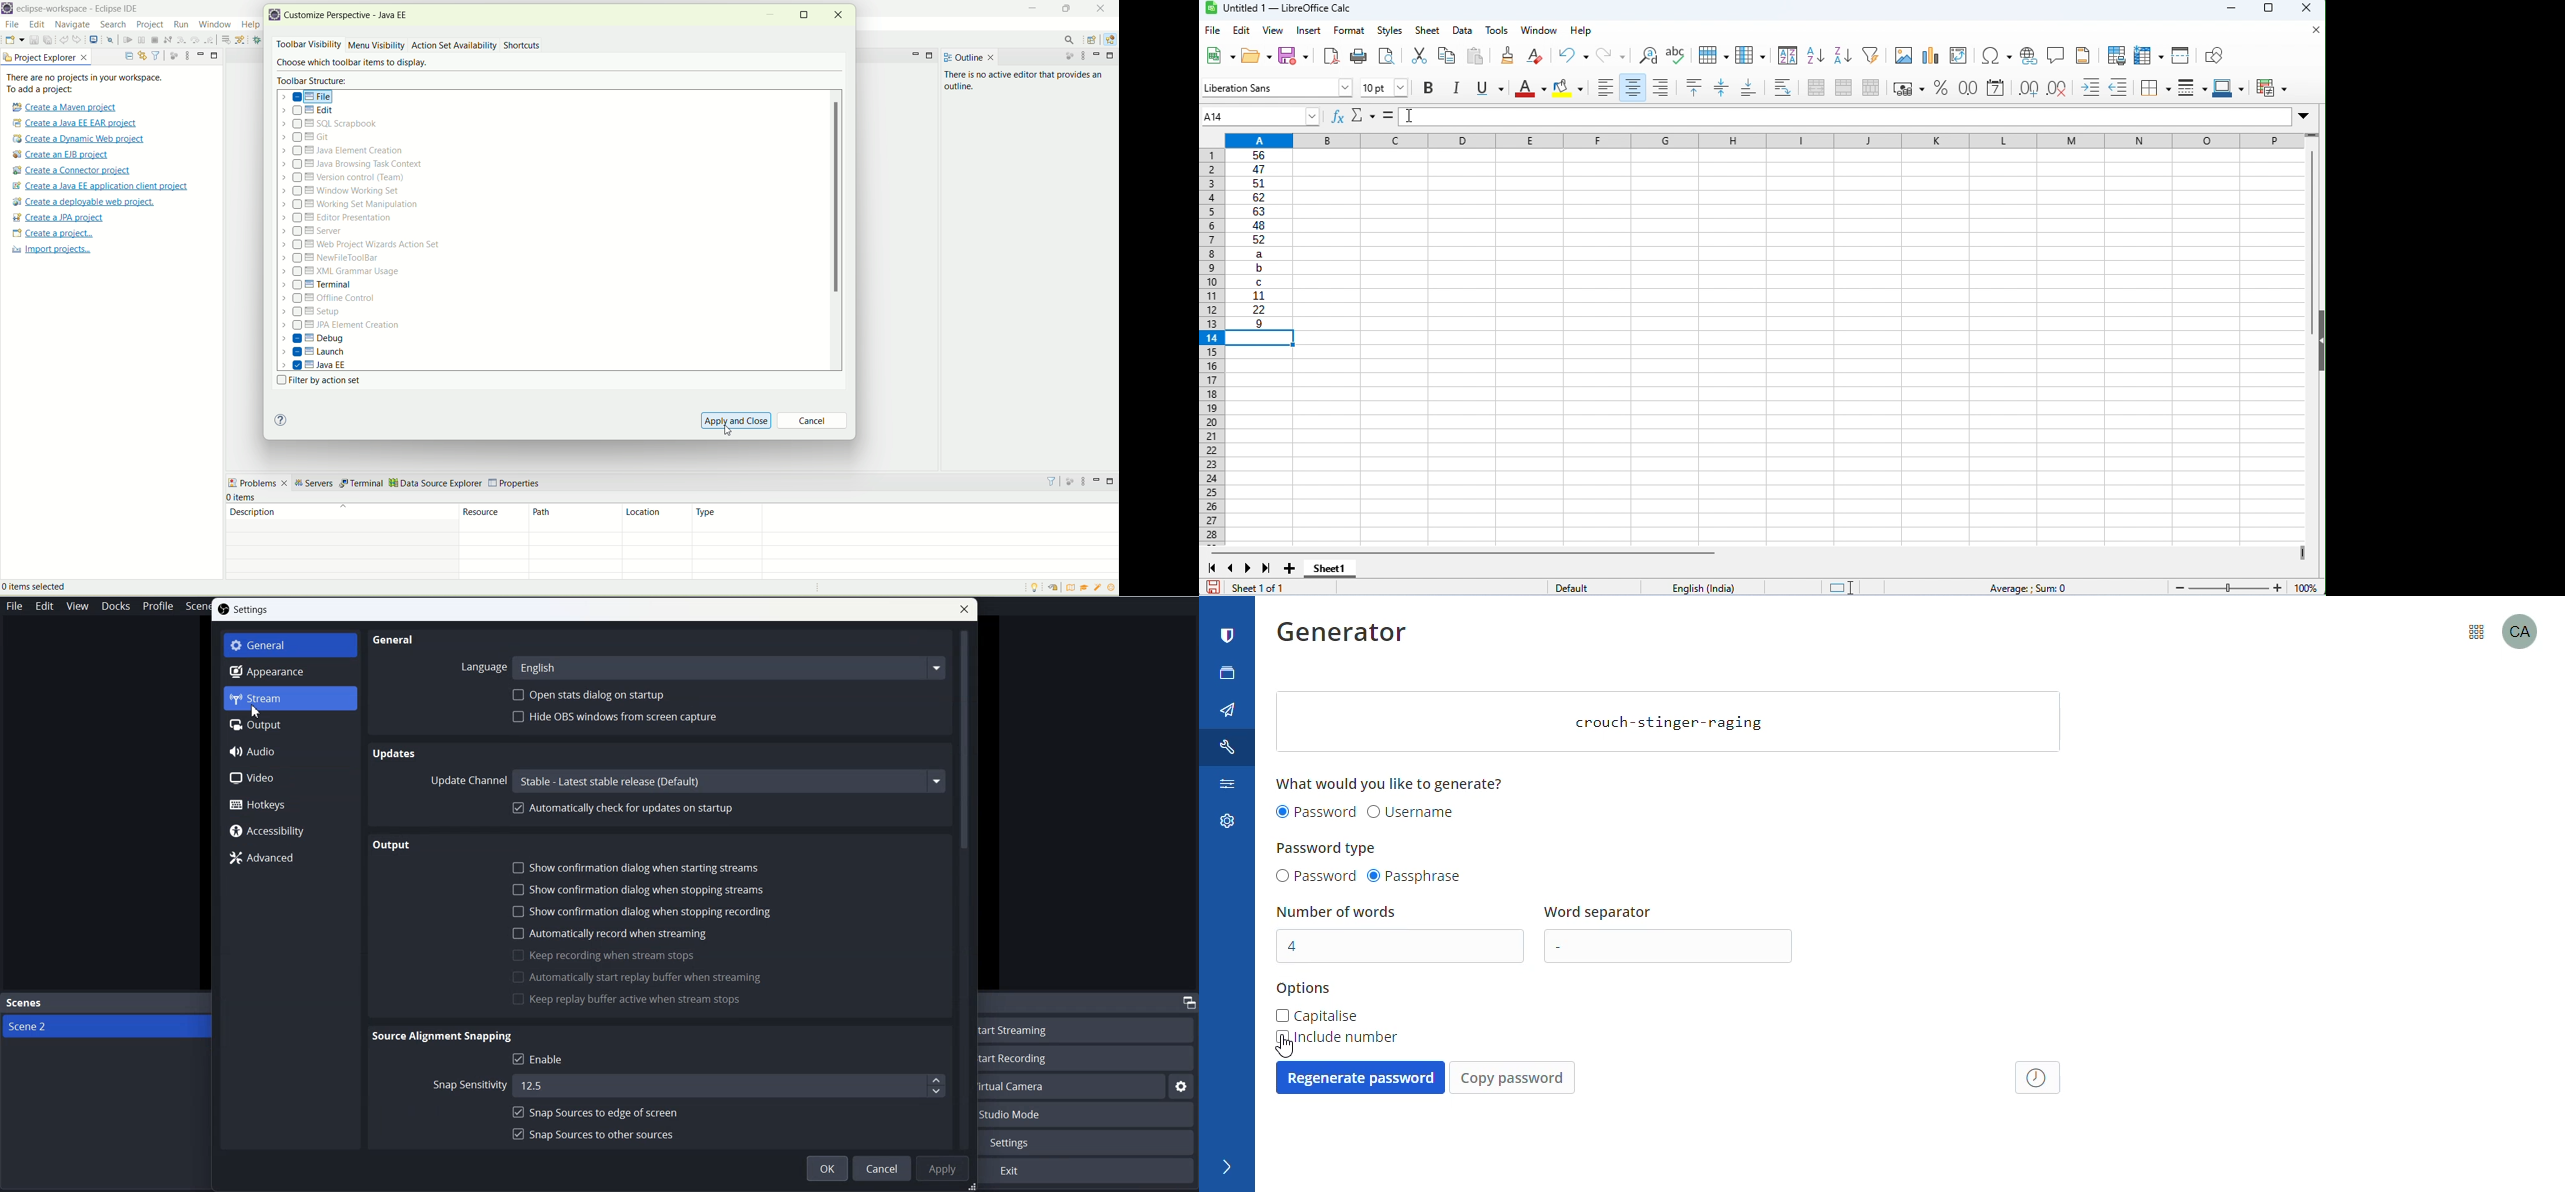 The width and height of the screenshot is (2576, 1204). I want to click on Appearance, so click(291, 671).